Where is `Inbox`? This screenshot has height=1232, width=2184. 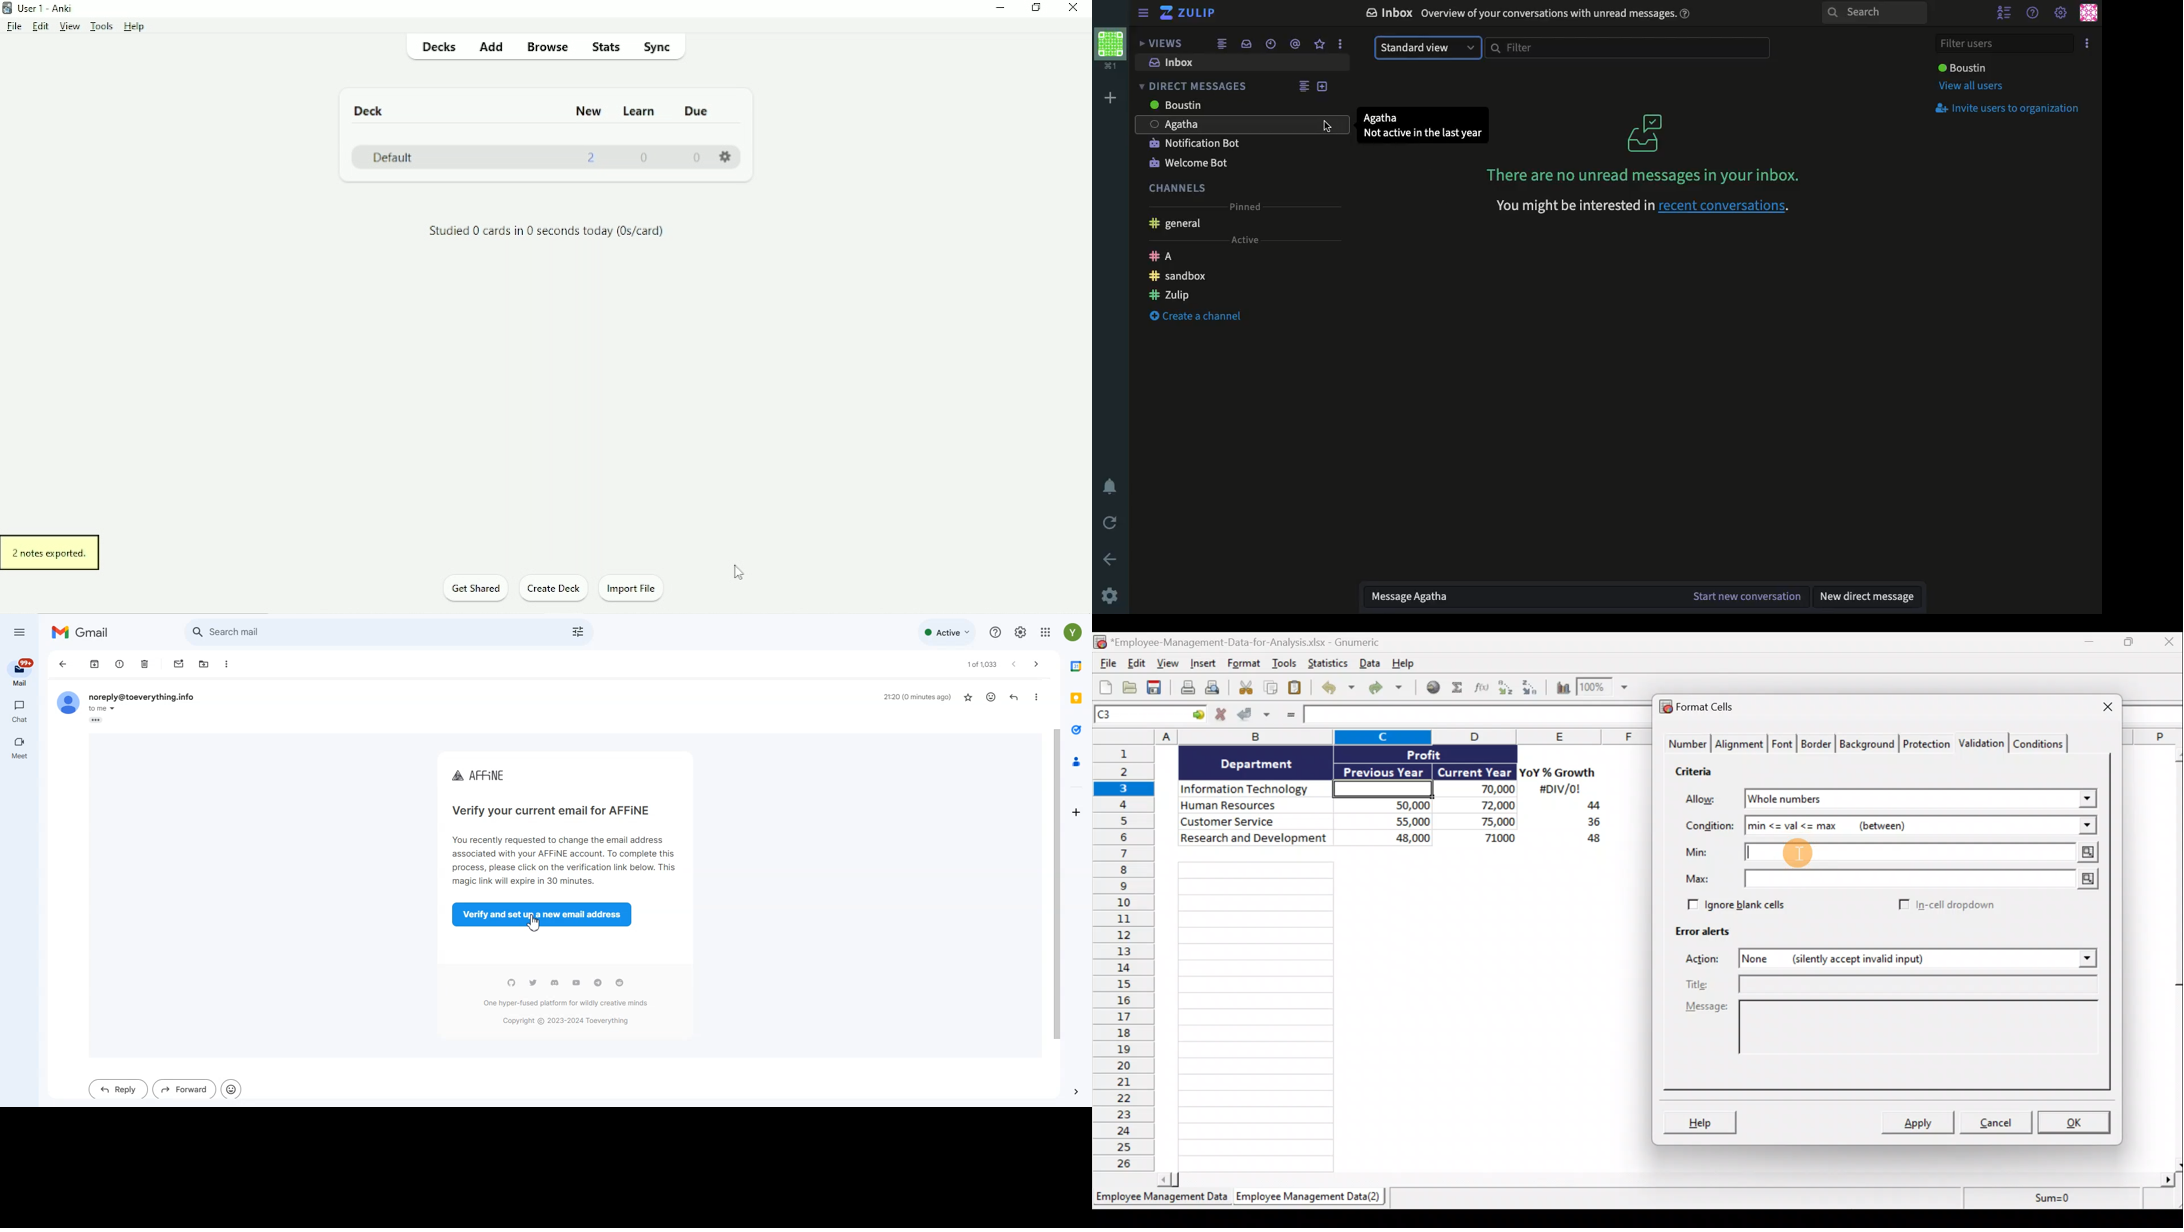
Inbox is located at coordinates (1238, 62).